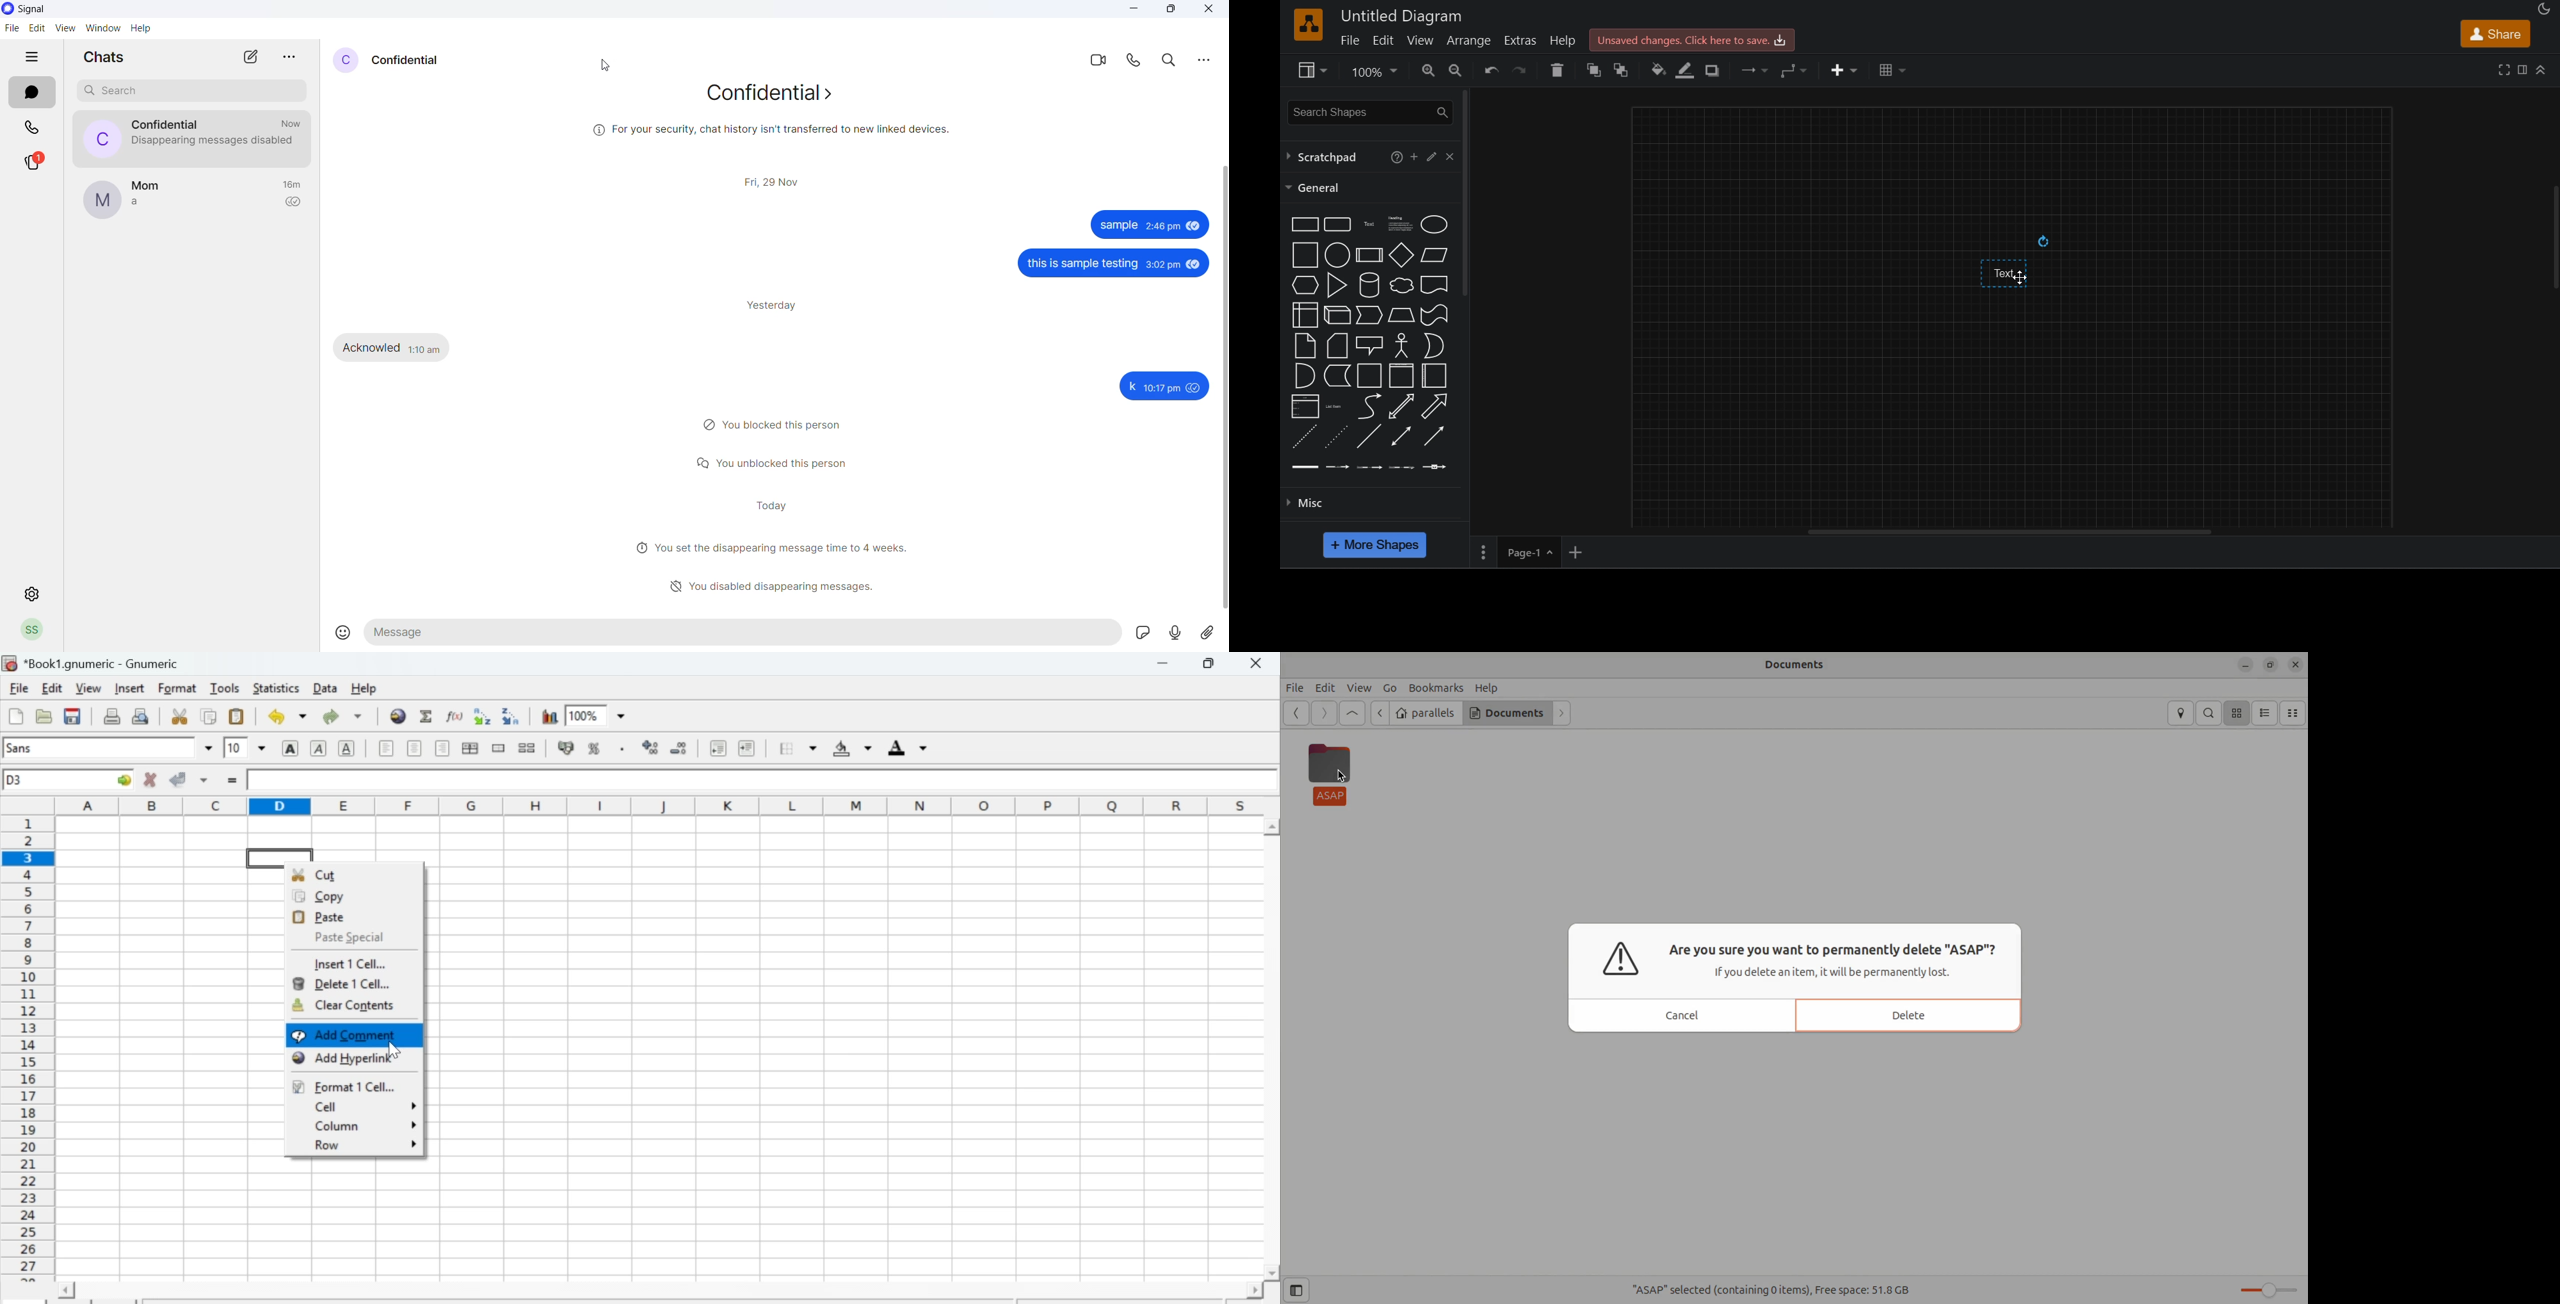 The height and width of the screenshot is (1316, 2576). Describe the element at coordinates (908, 749) in the screenshot. I see `Foreground` at that location.